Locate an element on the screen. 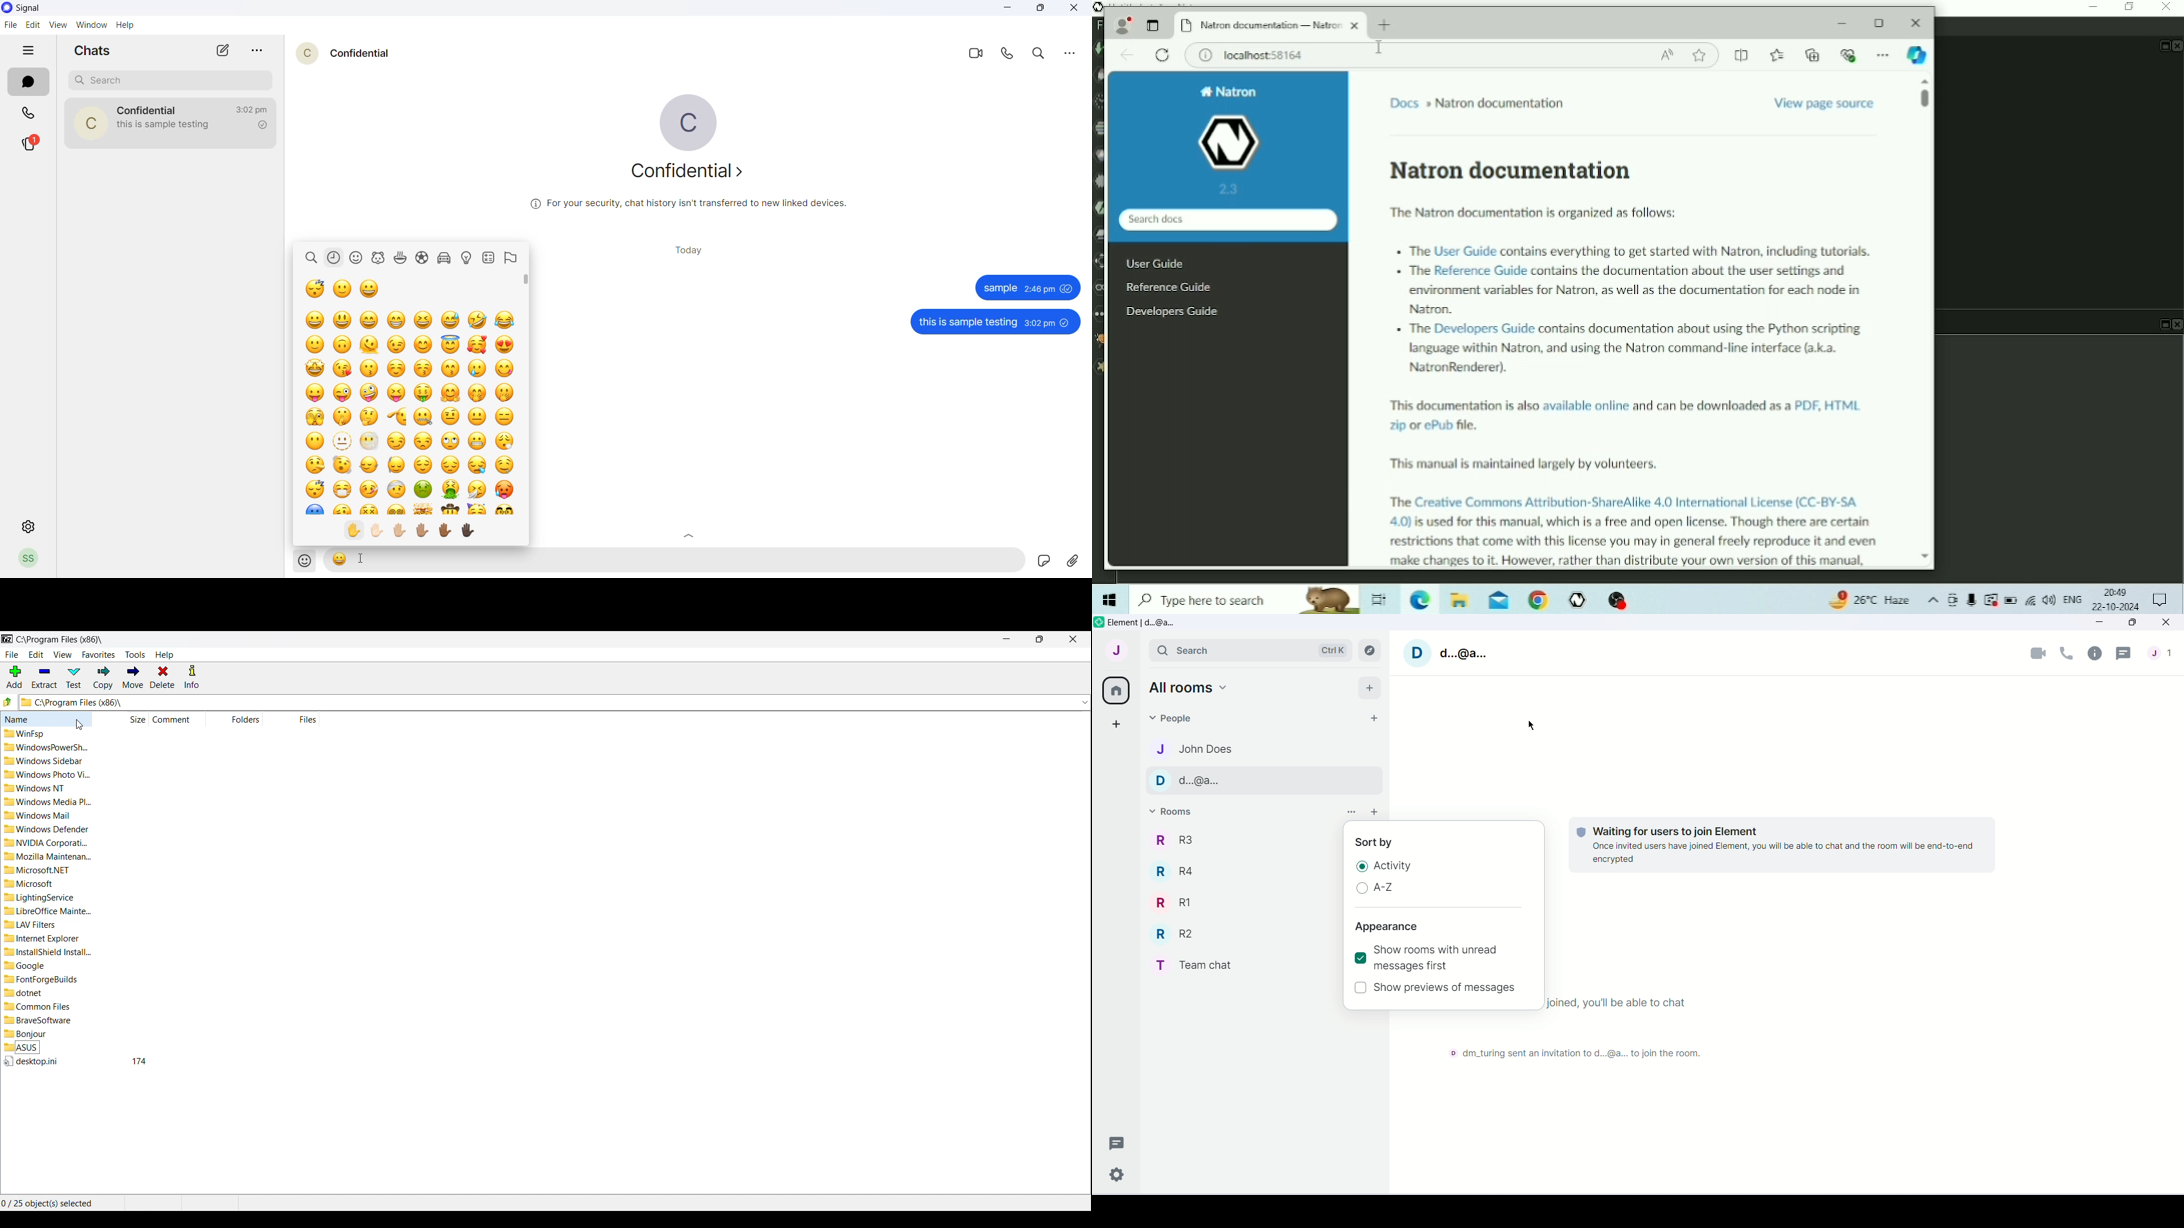 This screenshot has height=1232, width=2184. search chats is located at coordinates (170, 80).